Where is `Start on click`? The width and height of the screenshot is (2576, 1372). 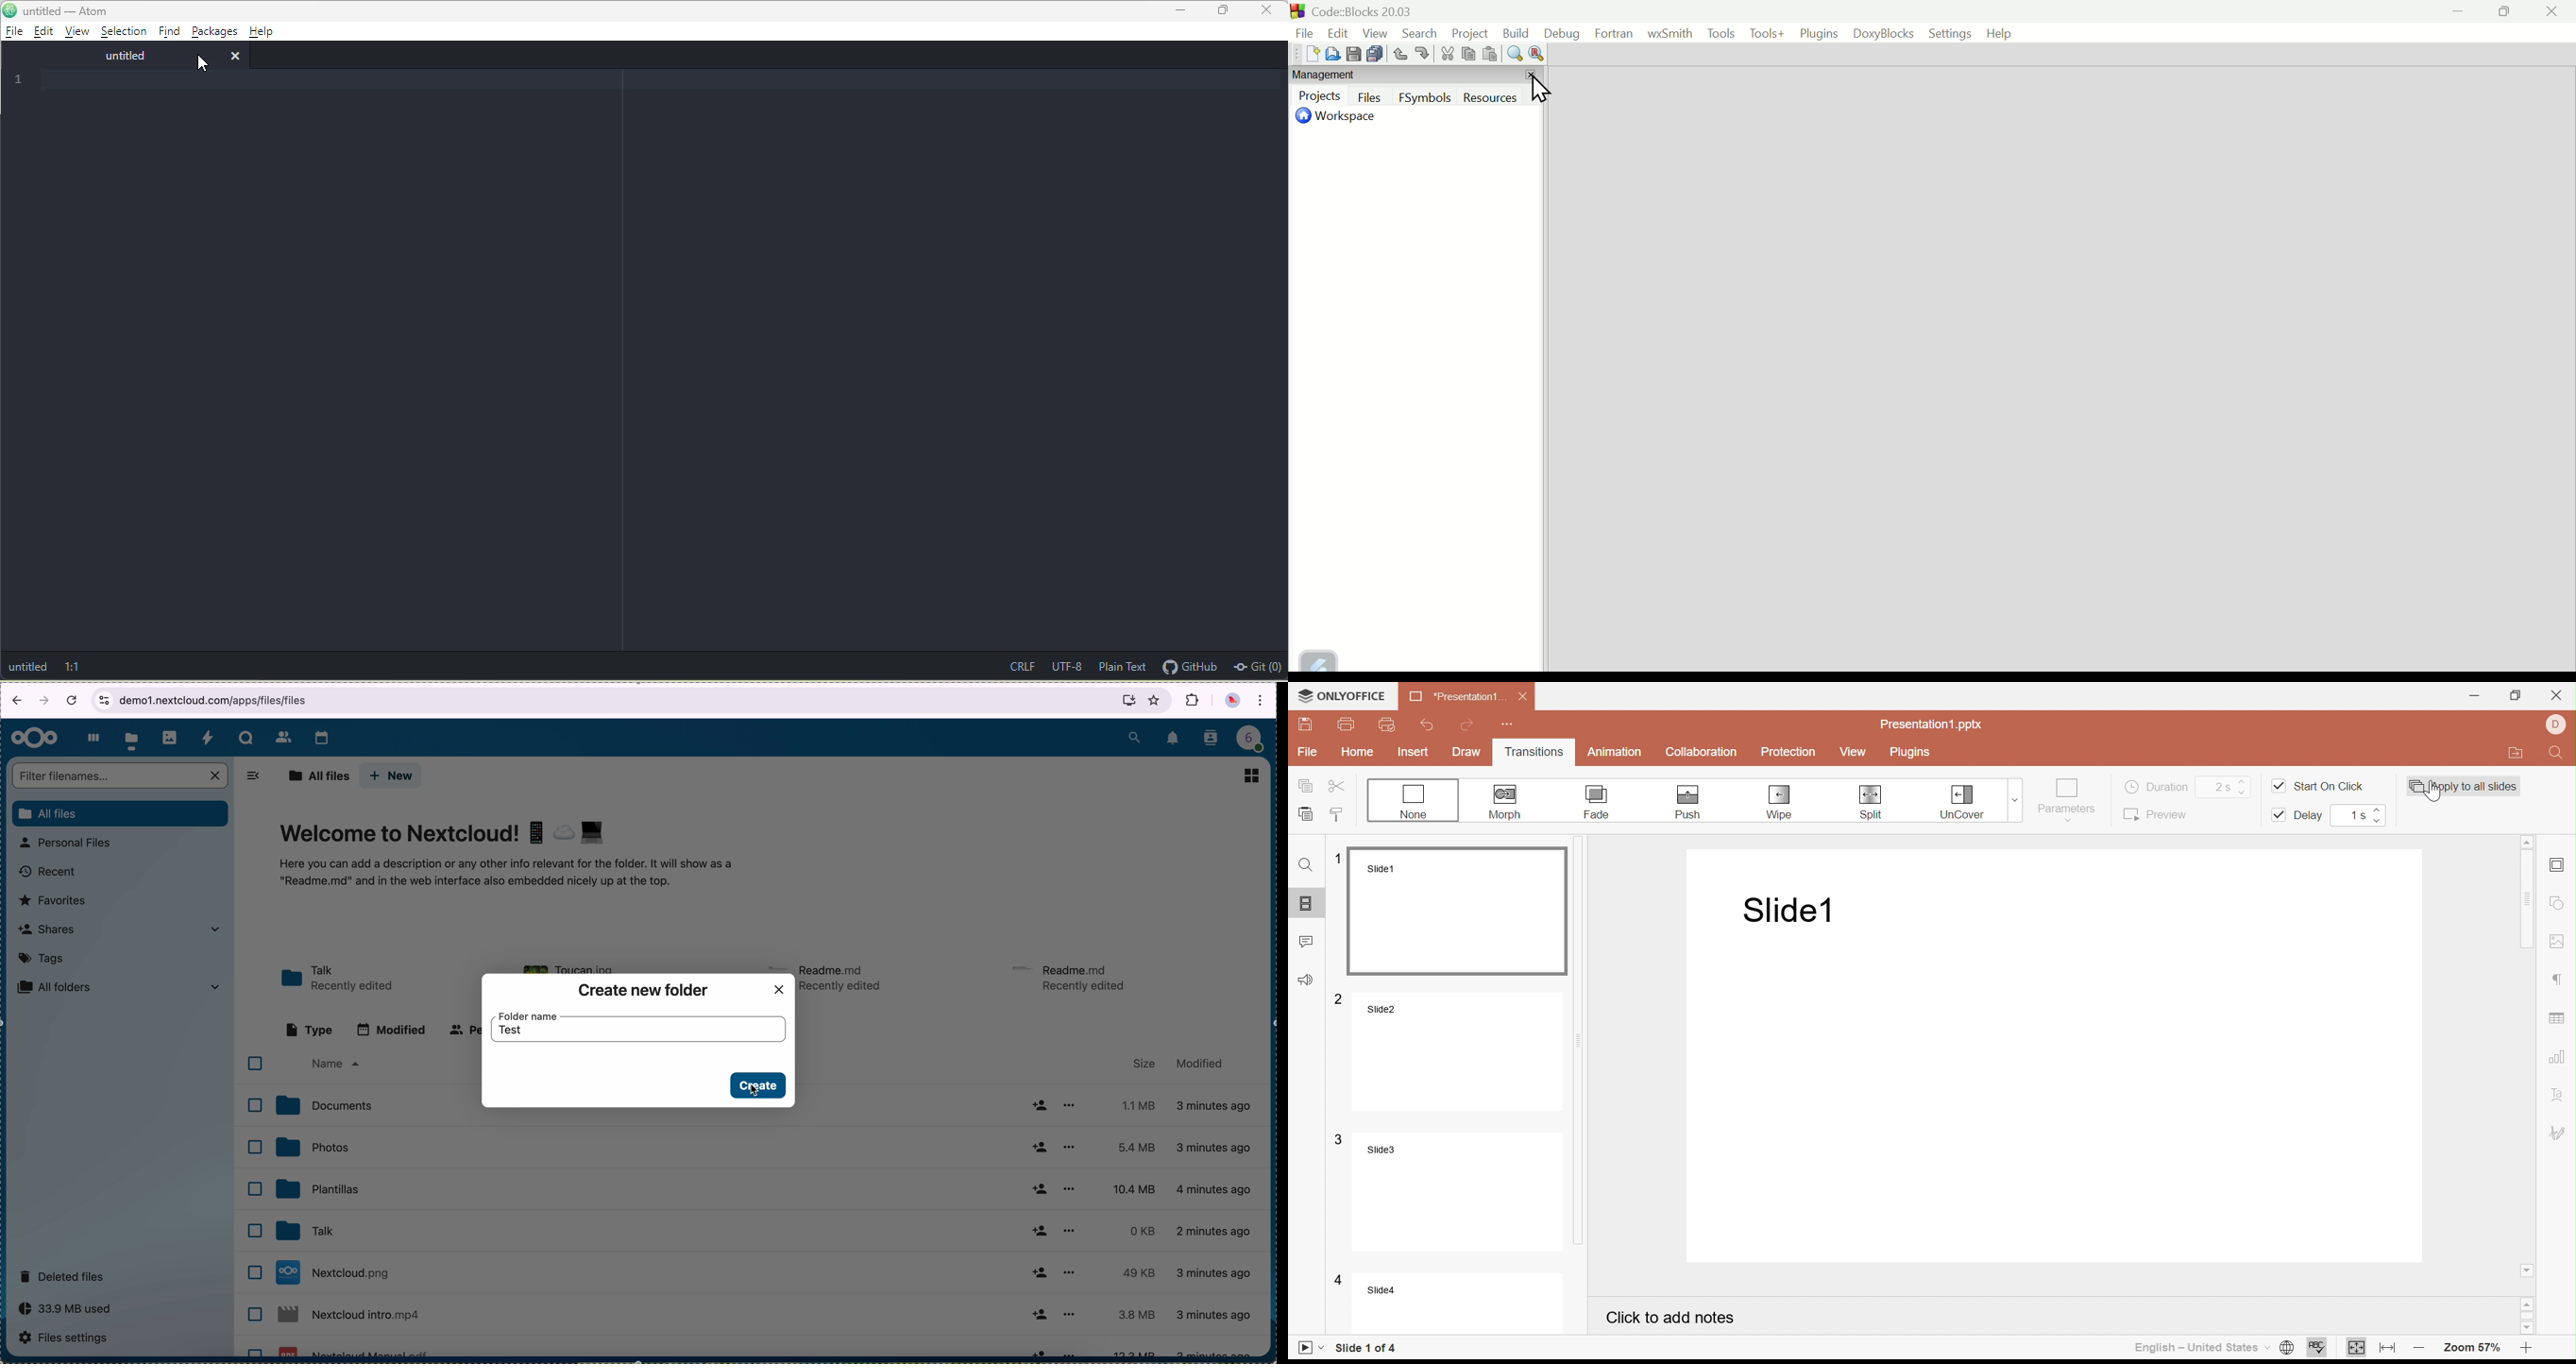
Start on click is located at coordinates (2318, 785).